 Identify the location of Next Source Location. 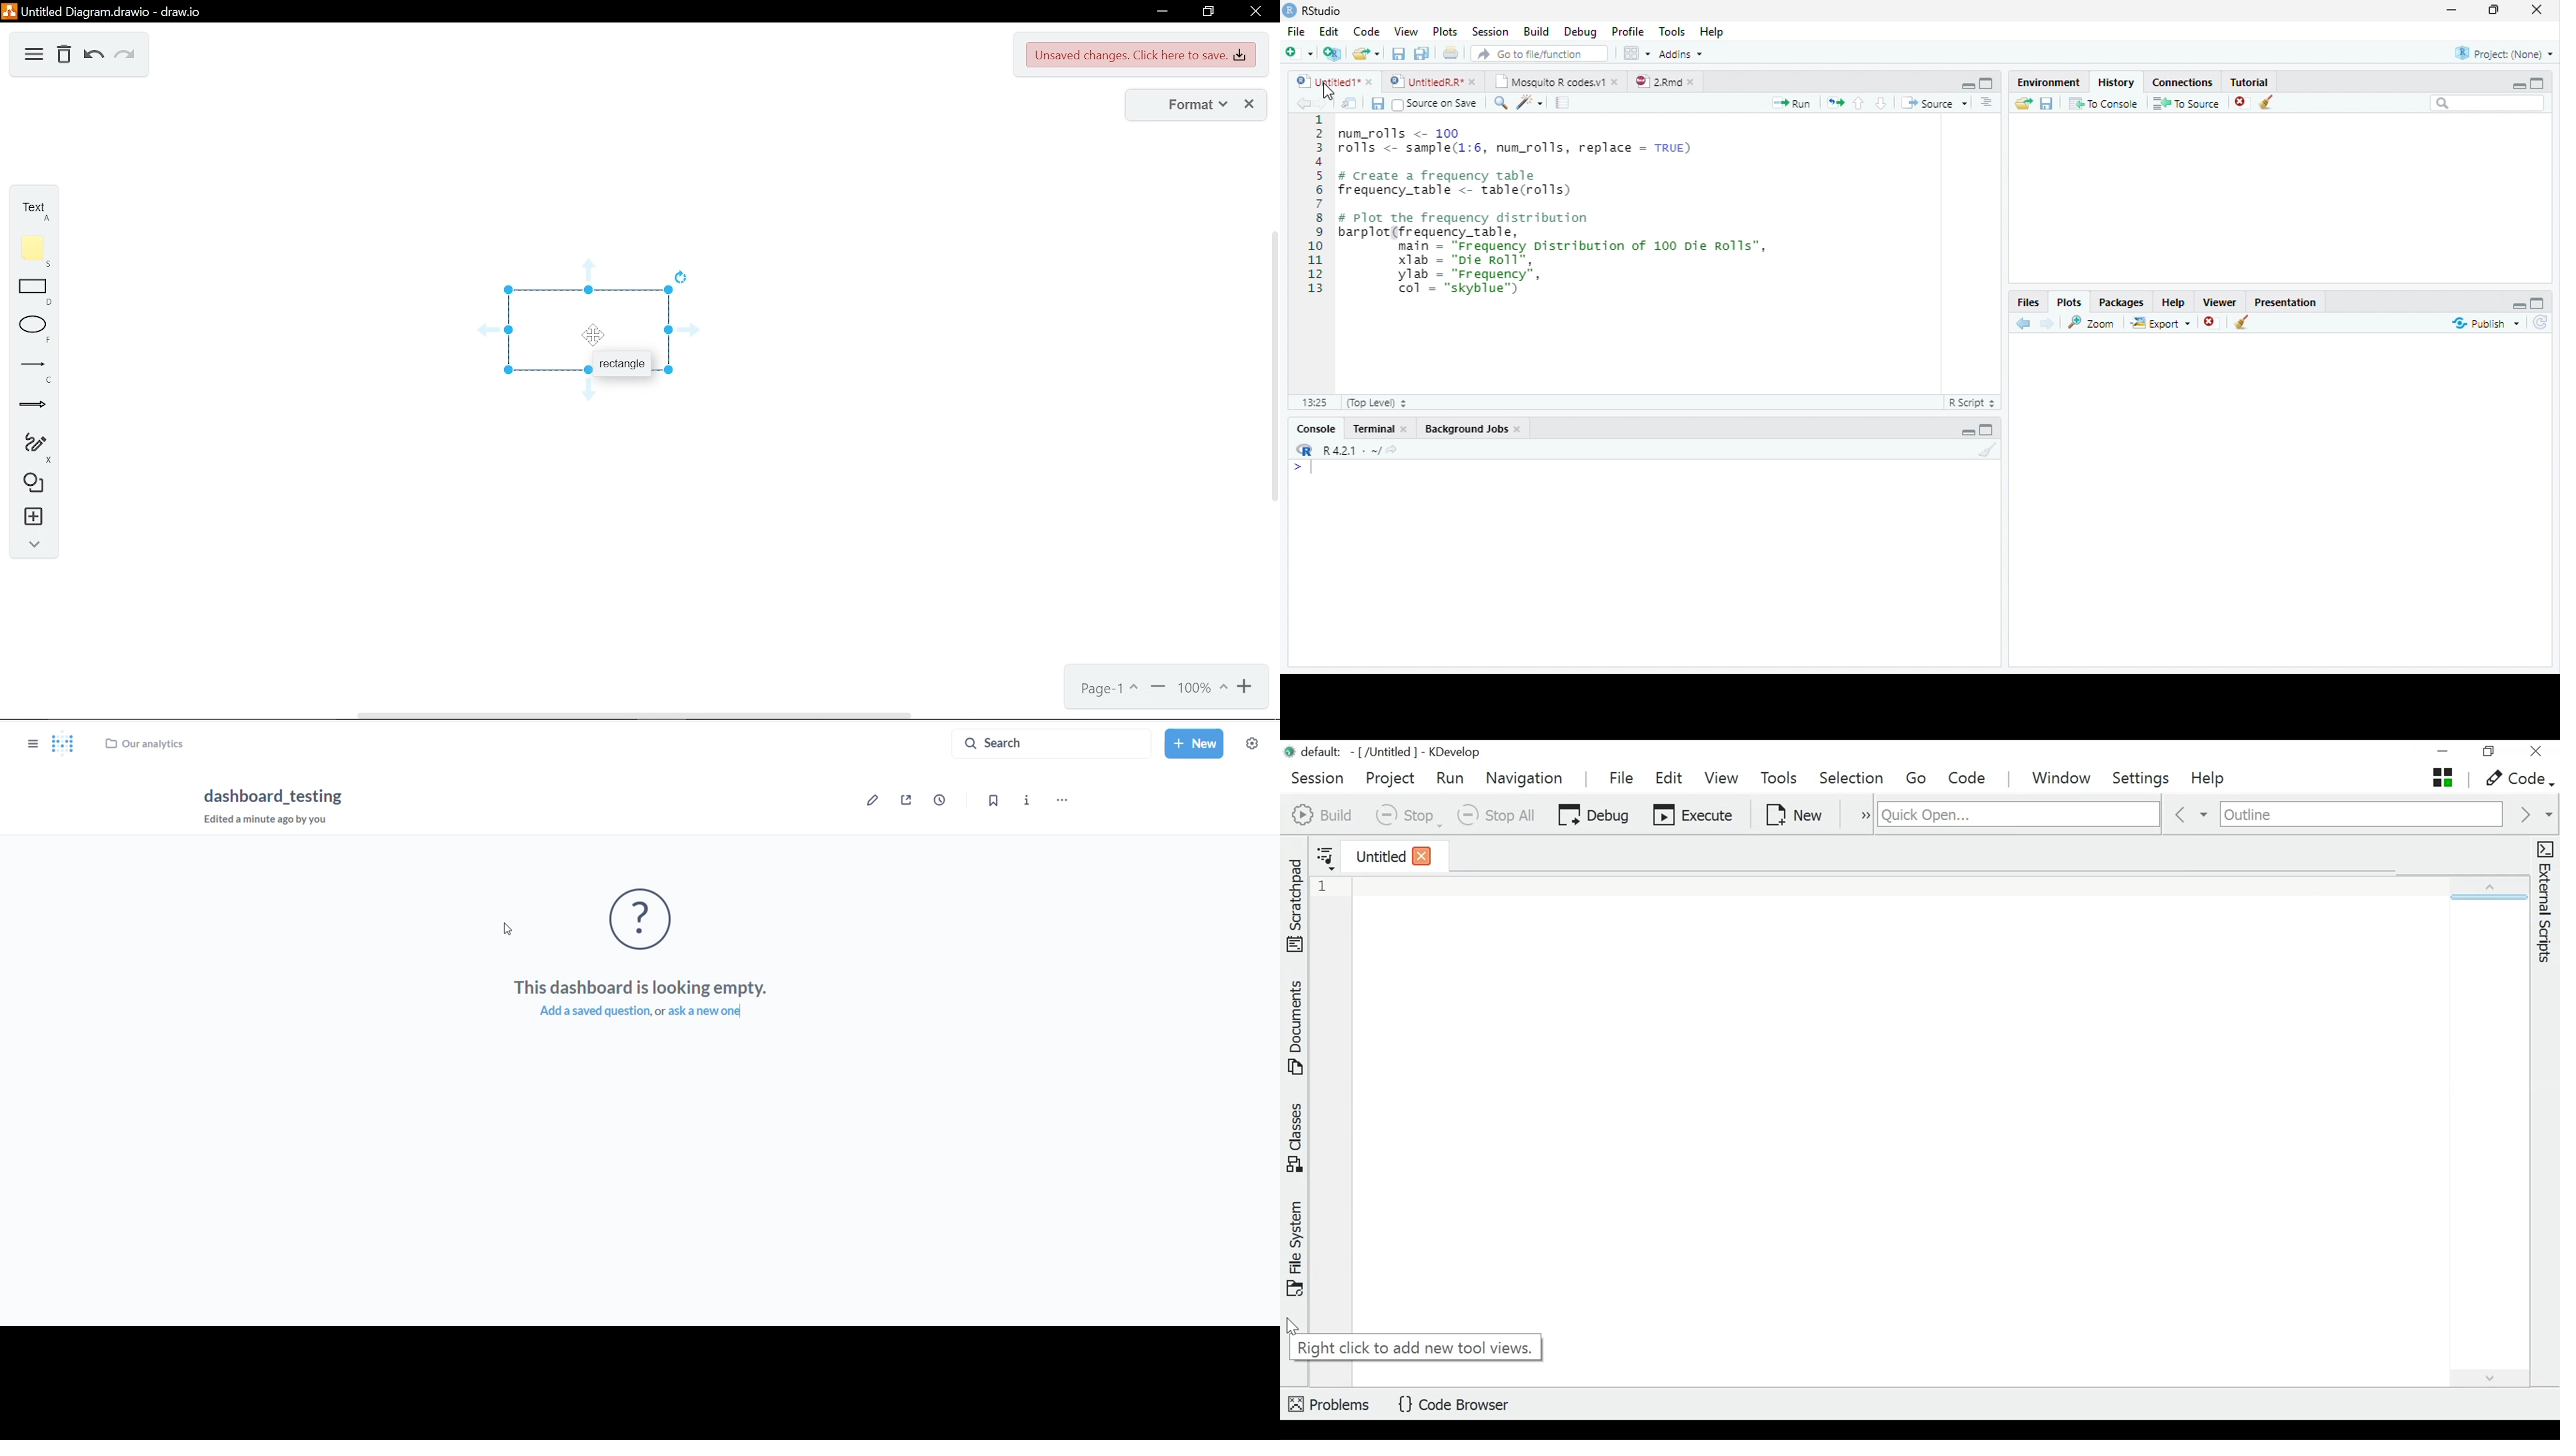
(1322, 102).